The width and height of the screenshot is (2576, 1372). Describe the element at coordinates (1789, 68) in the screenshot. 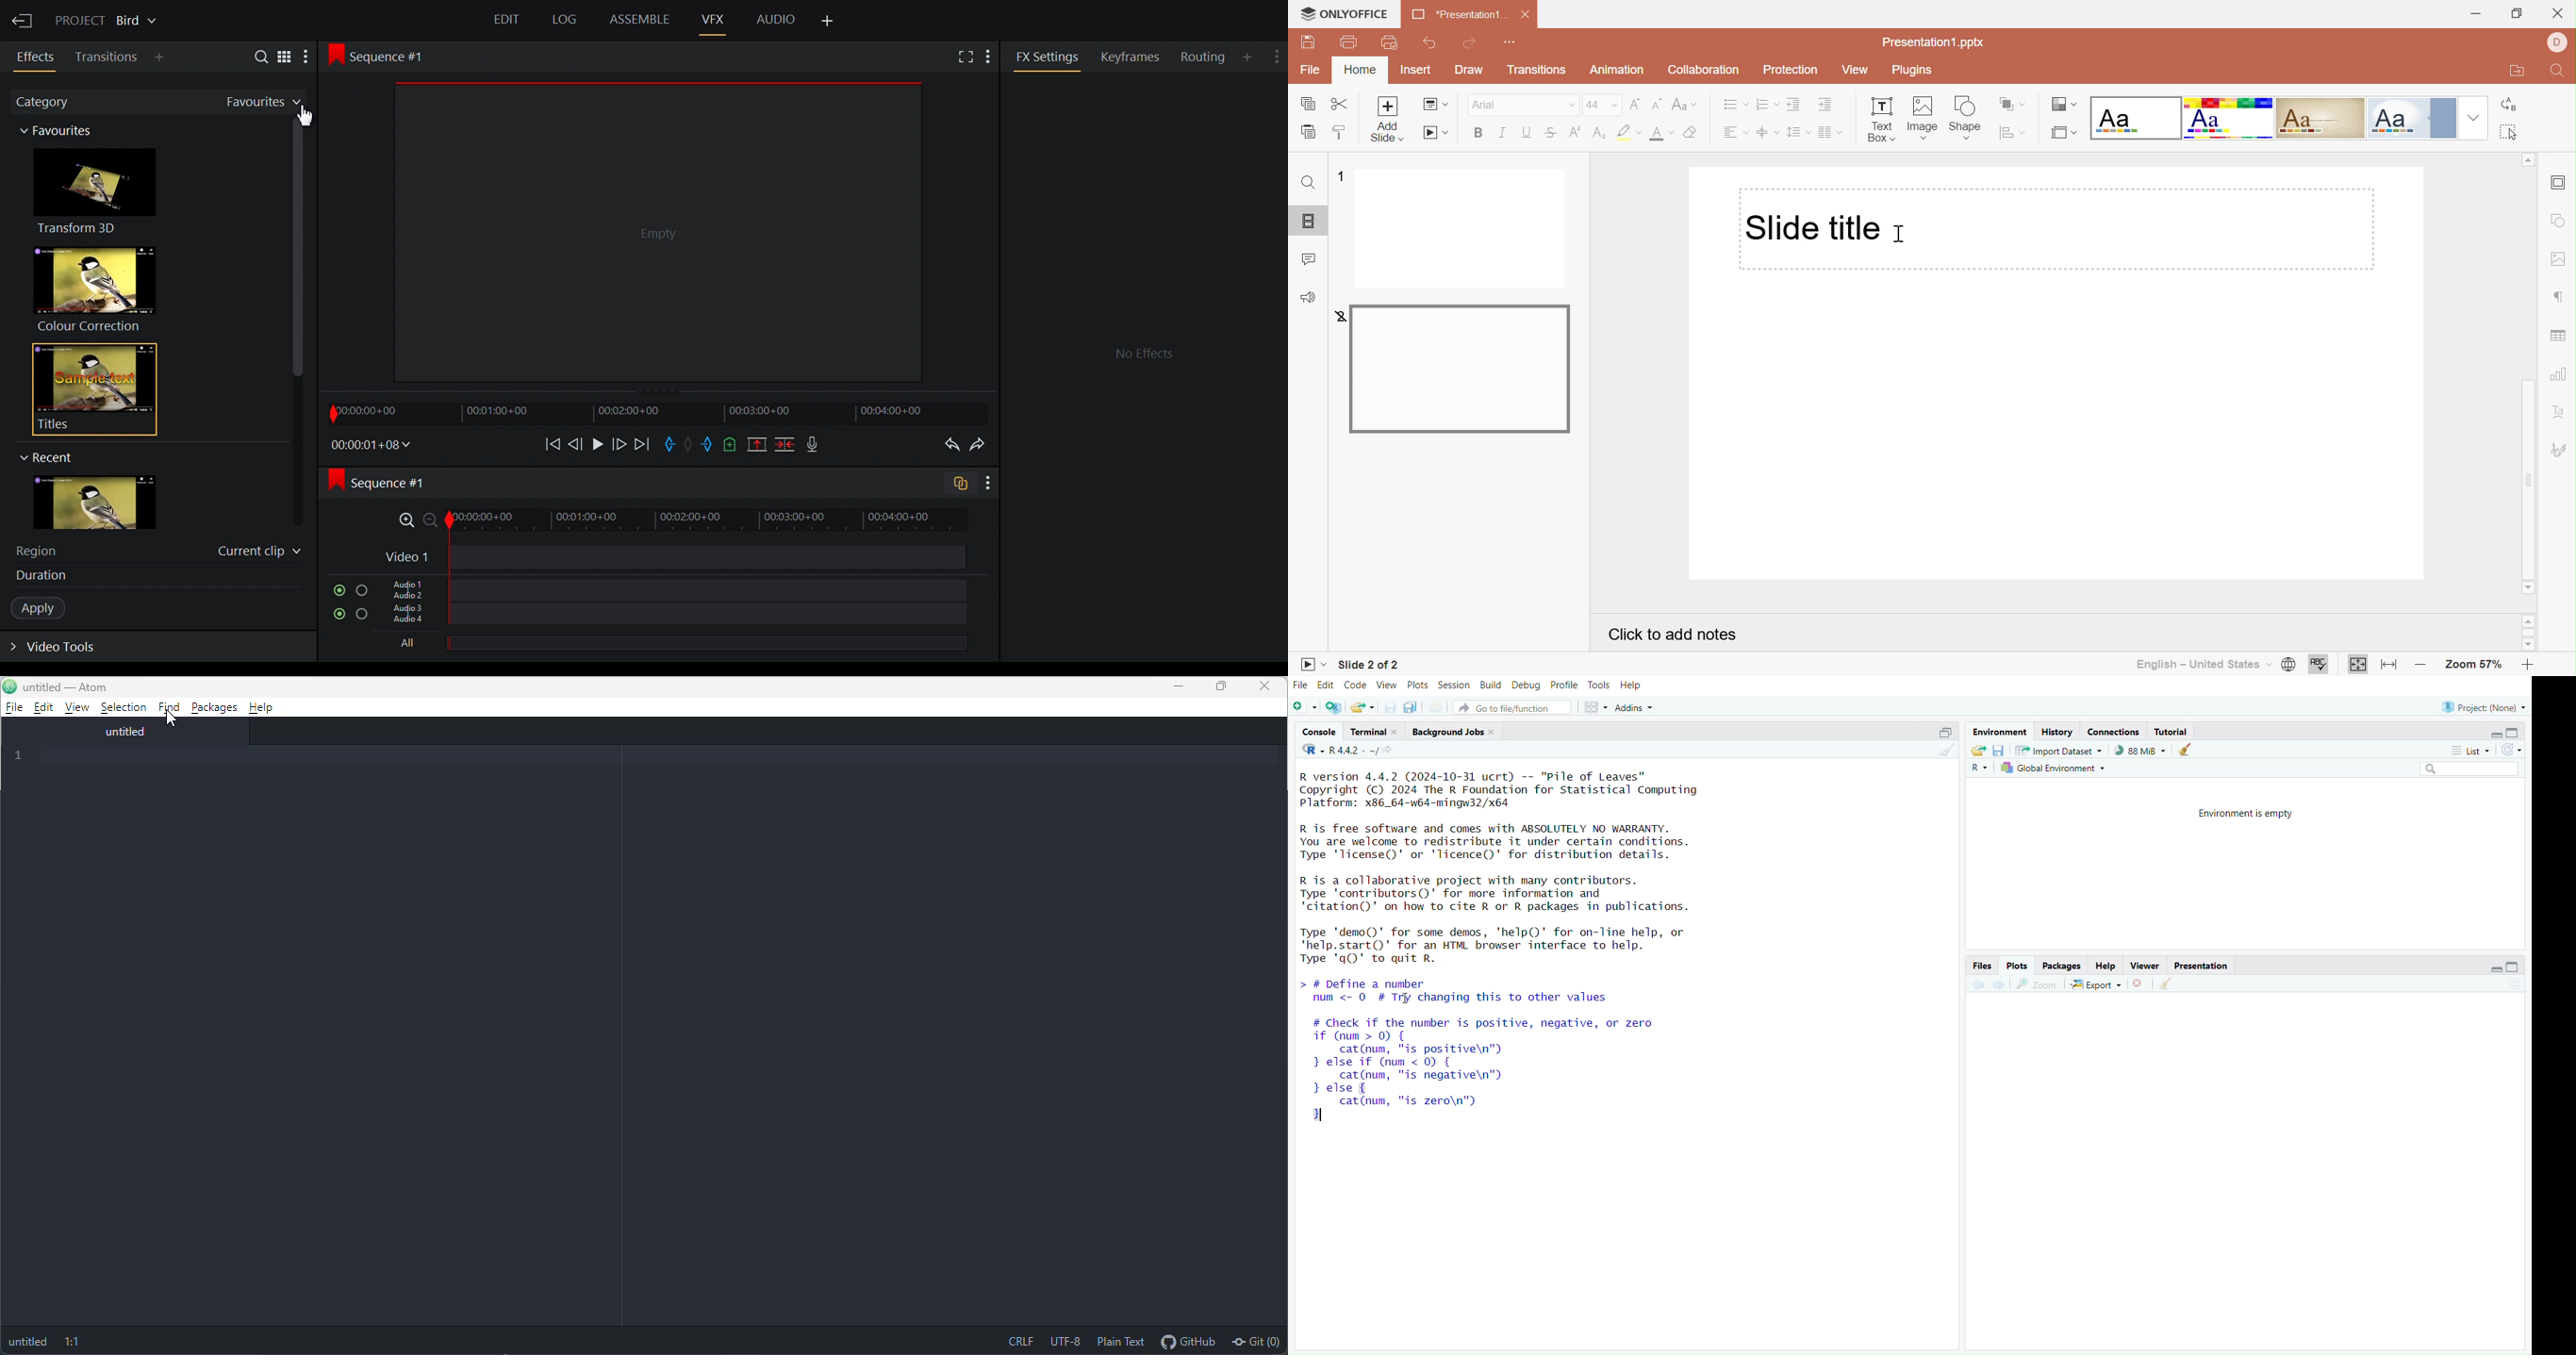

I see `Protection` at that location.